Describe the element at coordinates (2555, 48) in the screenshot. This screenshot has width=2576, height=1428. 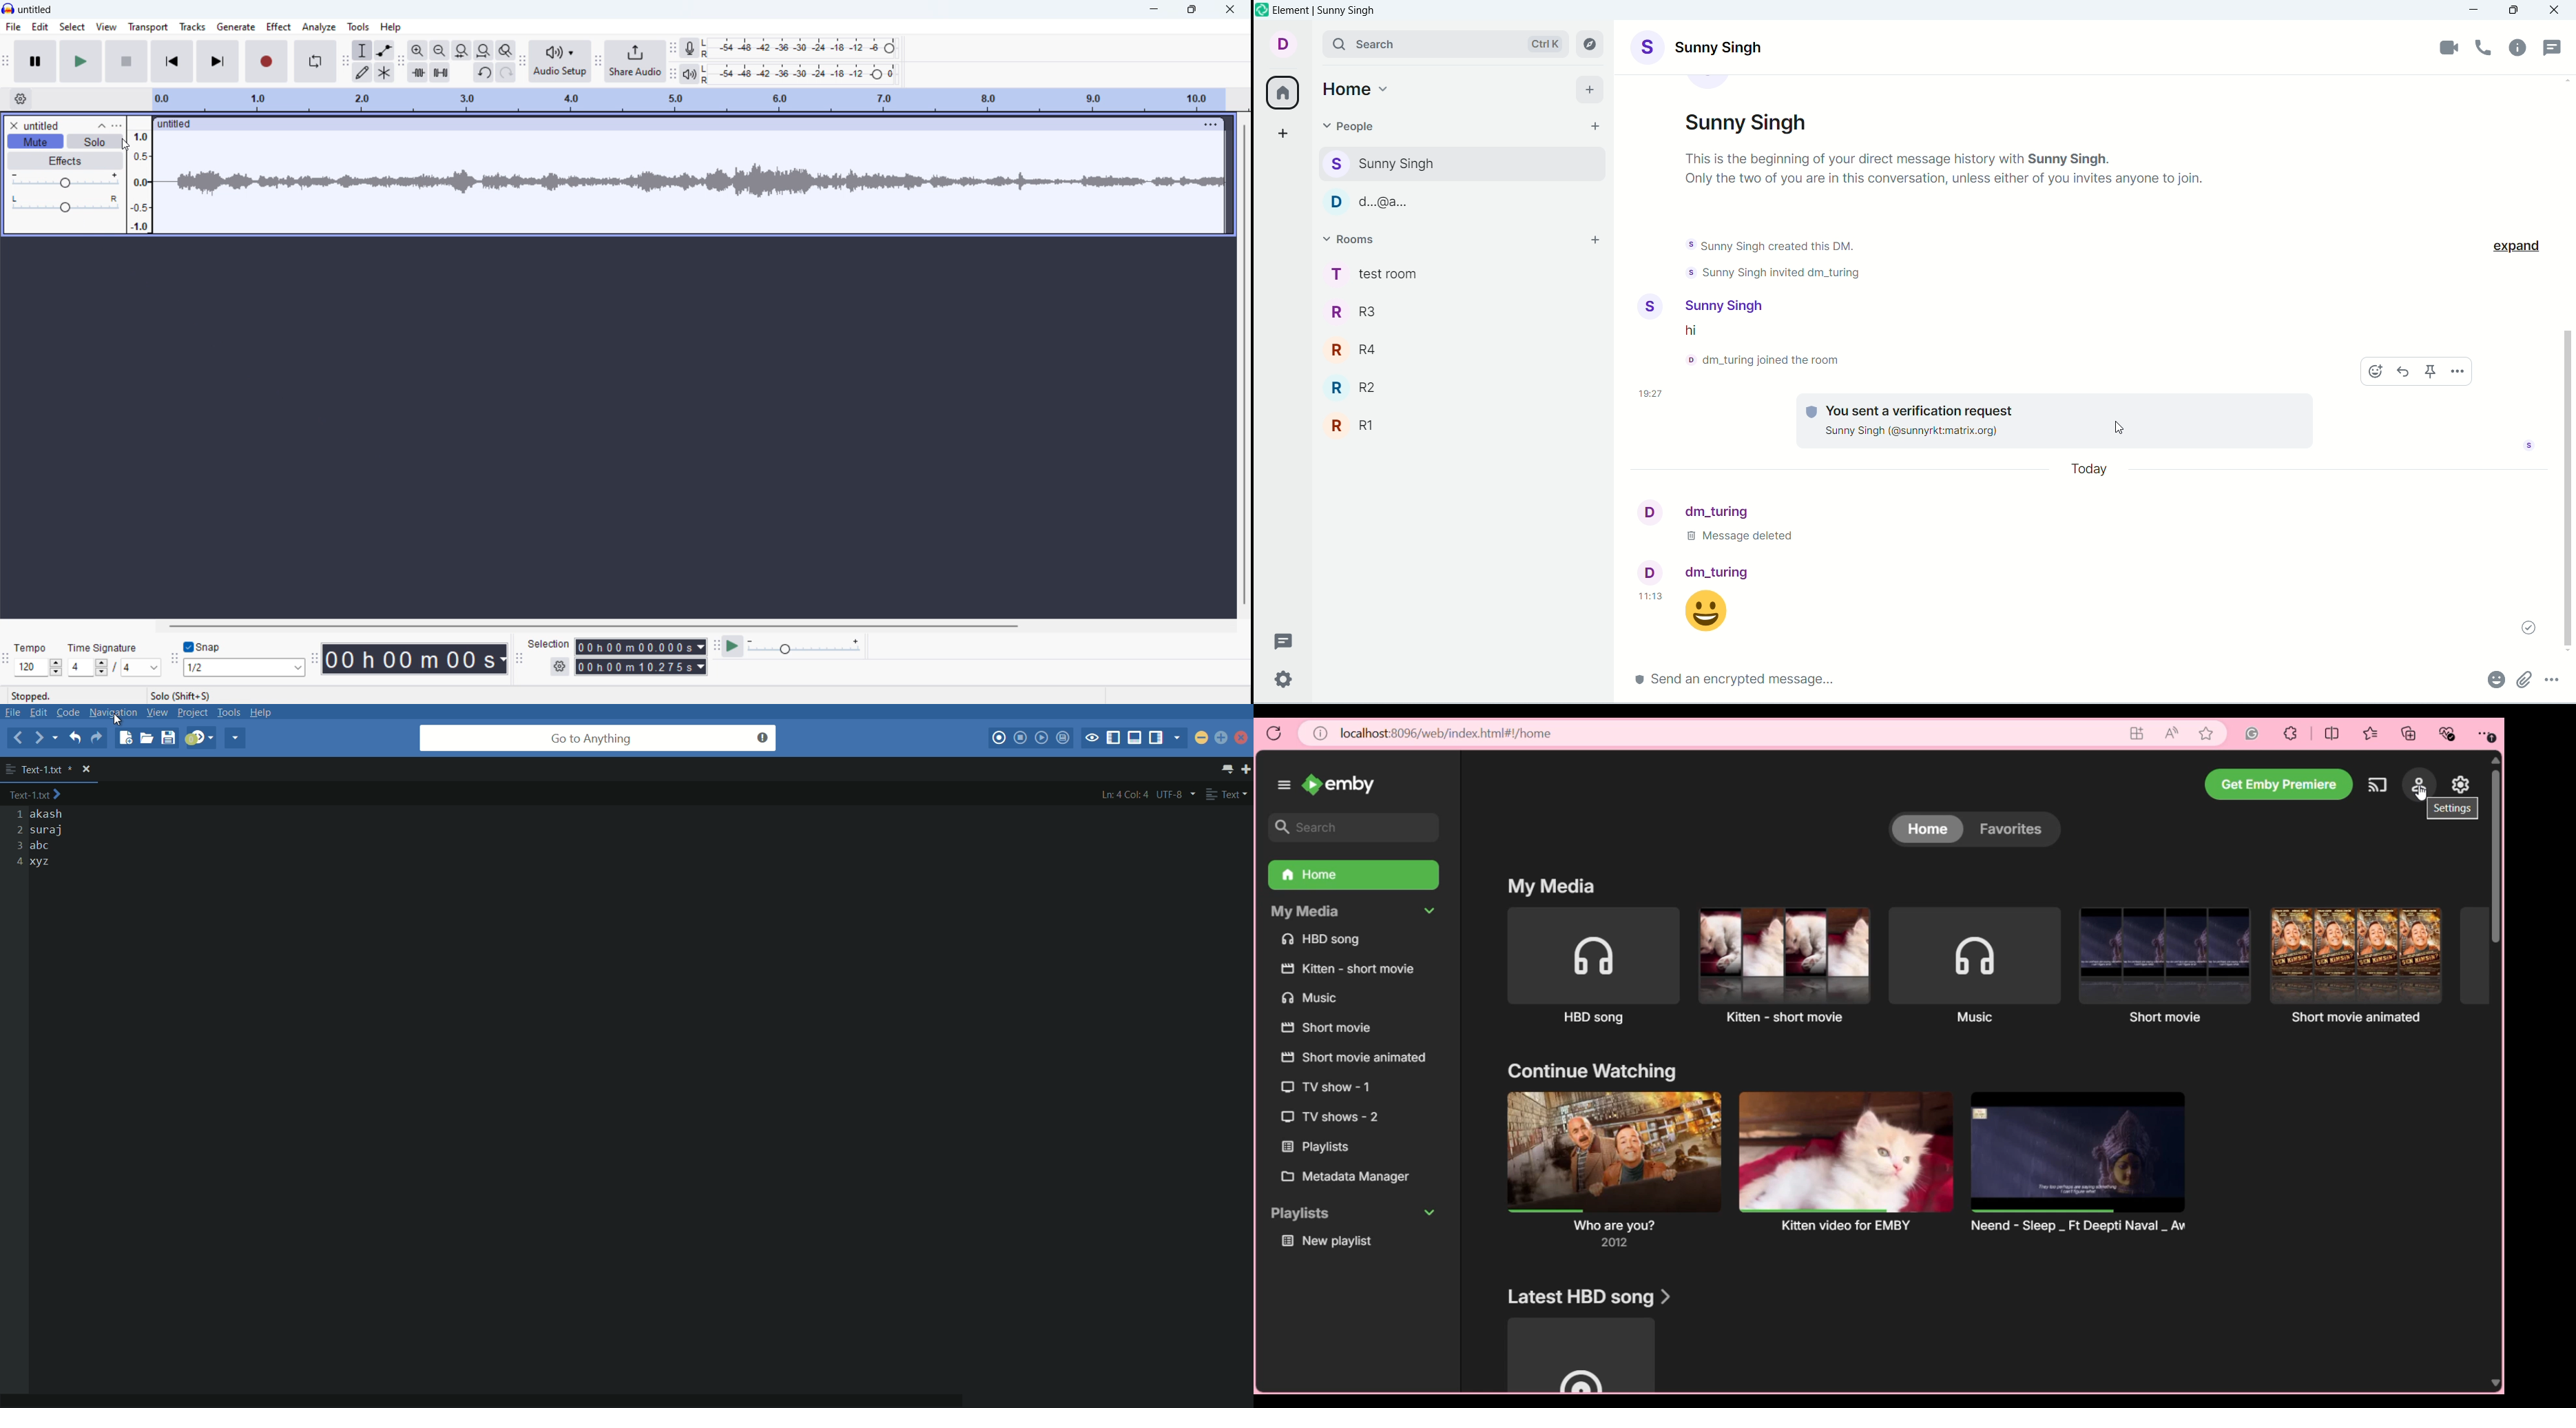
I see `threads` at that location.